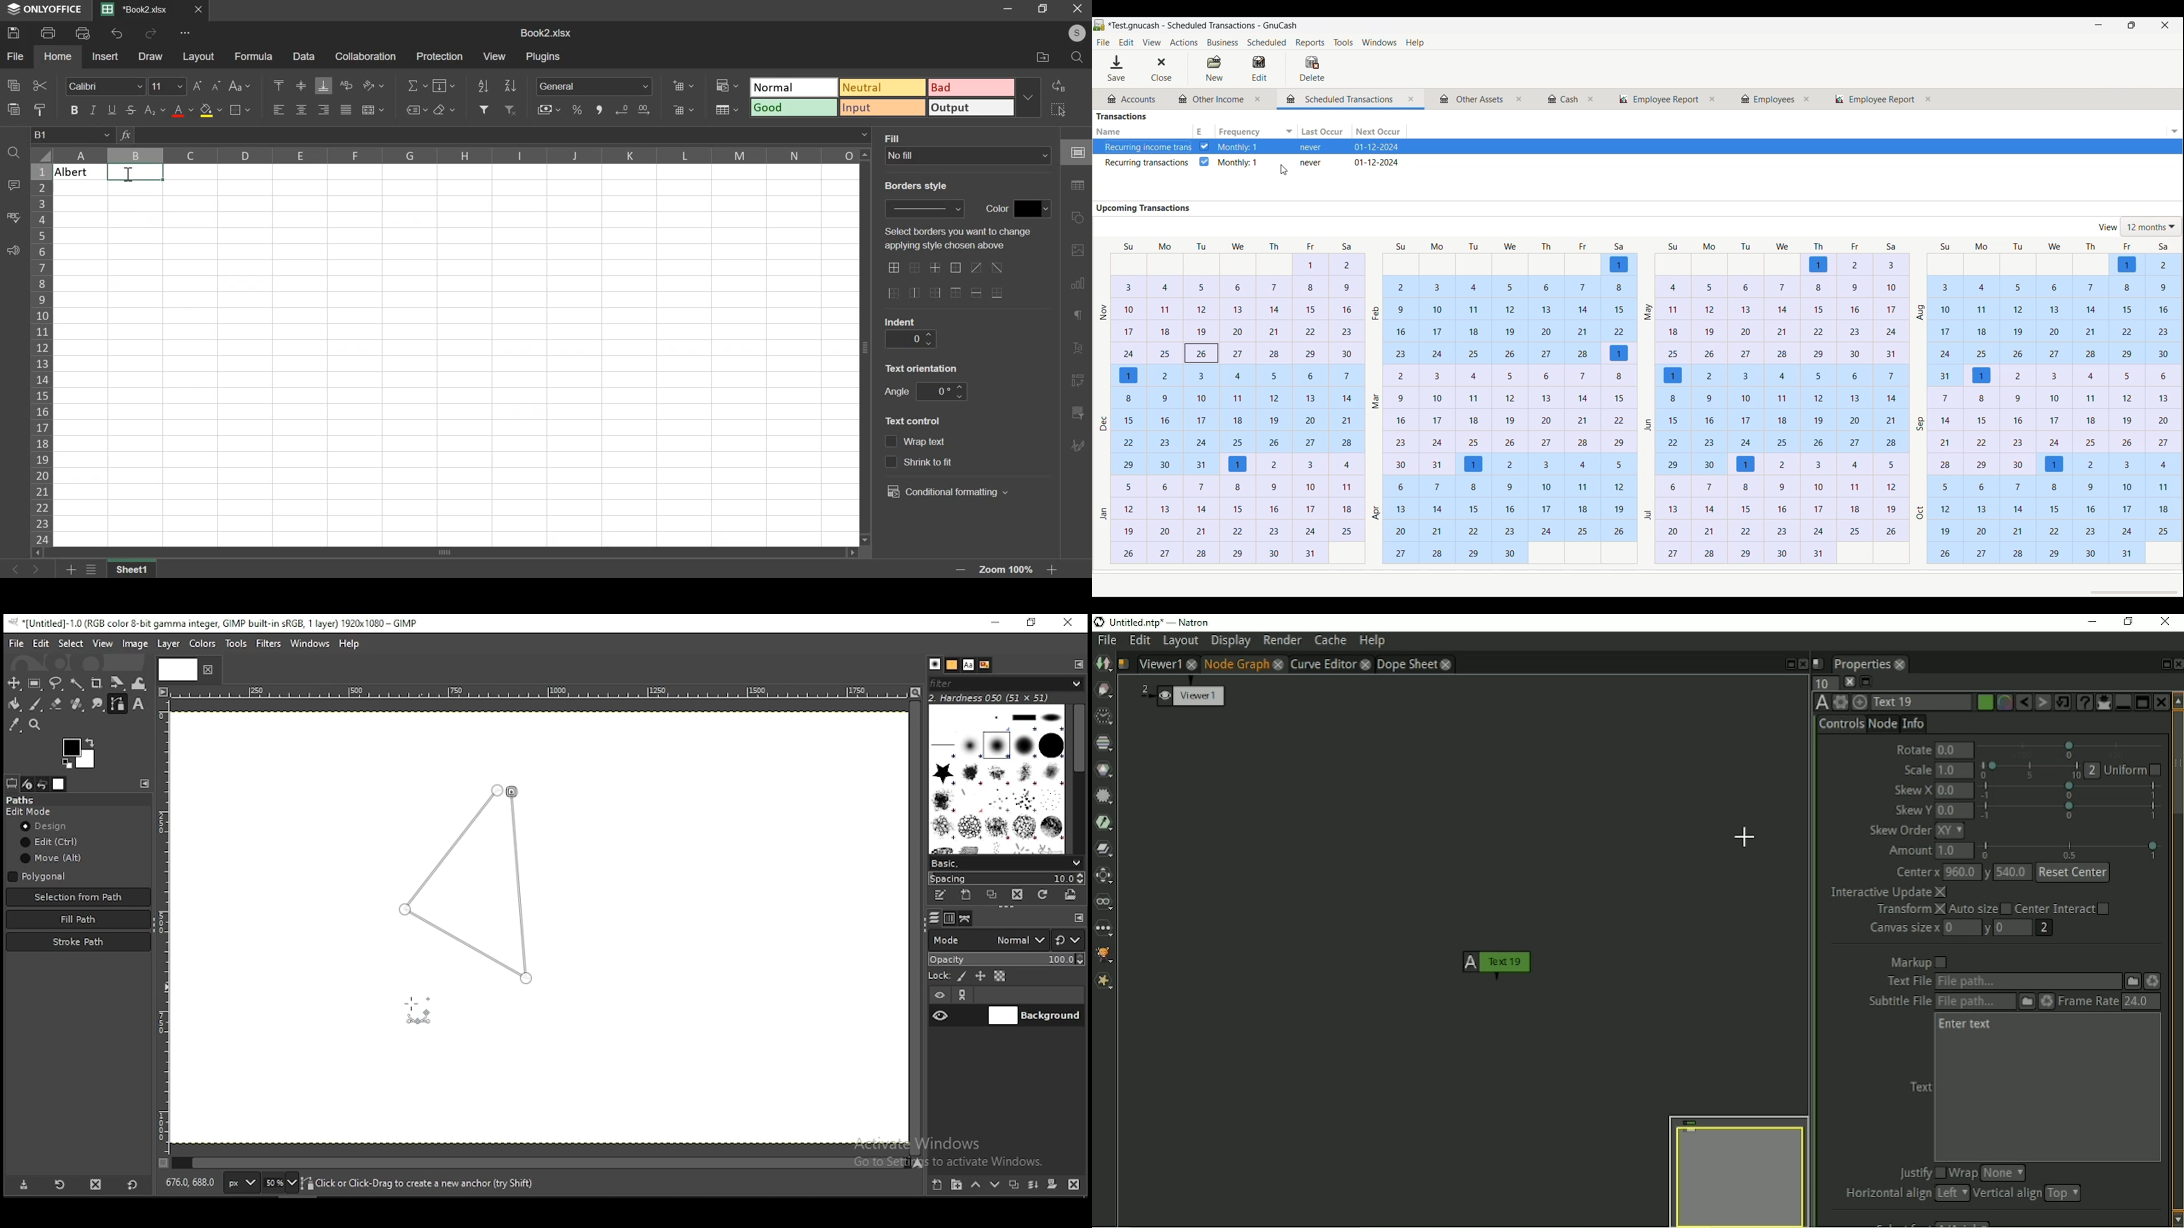 This screenshot has width=2184, height=1232. Describe the element at coordinates (1366, 664) in the screenshot. I see `close` at that location.